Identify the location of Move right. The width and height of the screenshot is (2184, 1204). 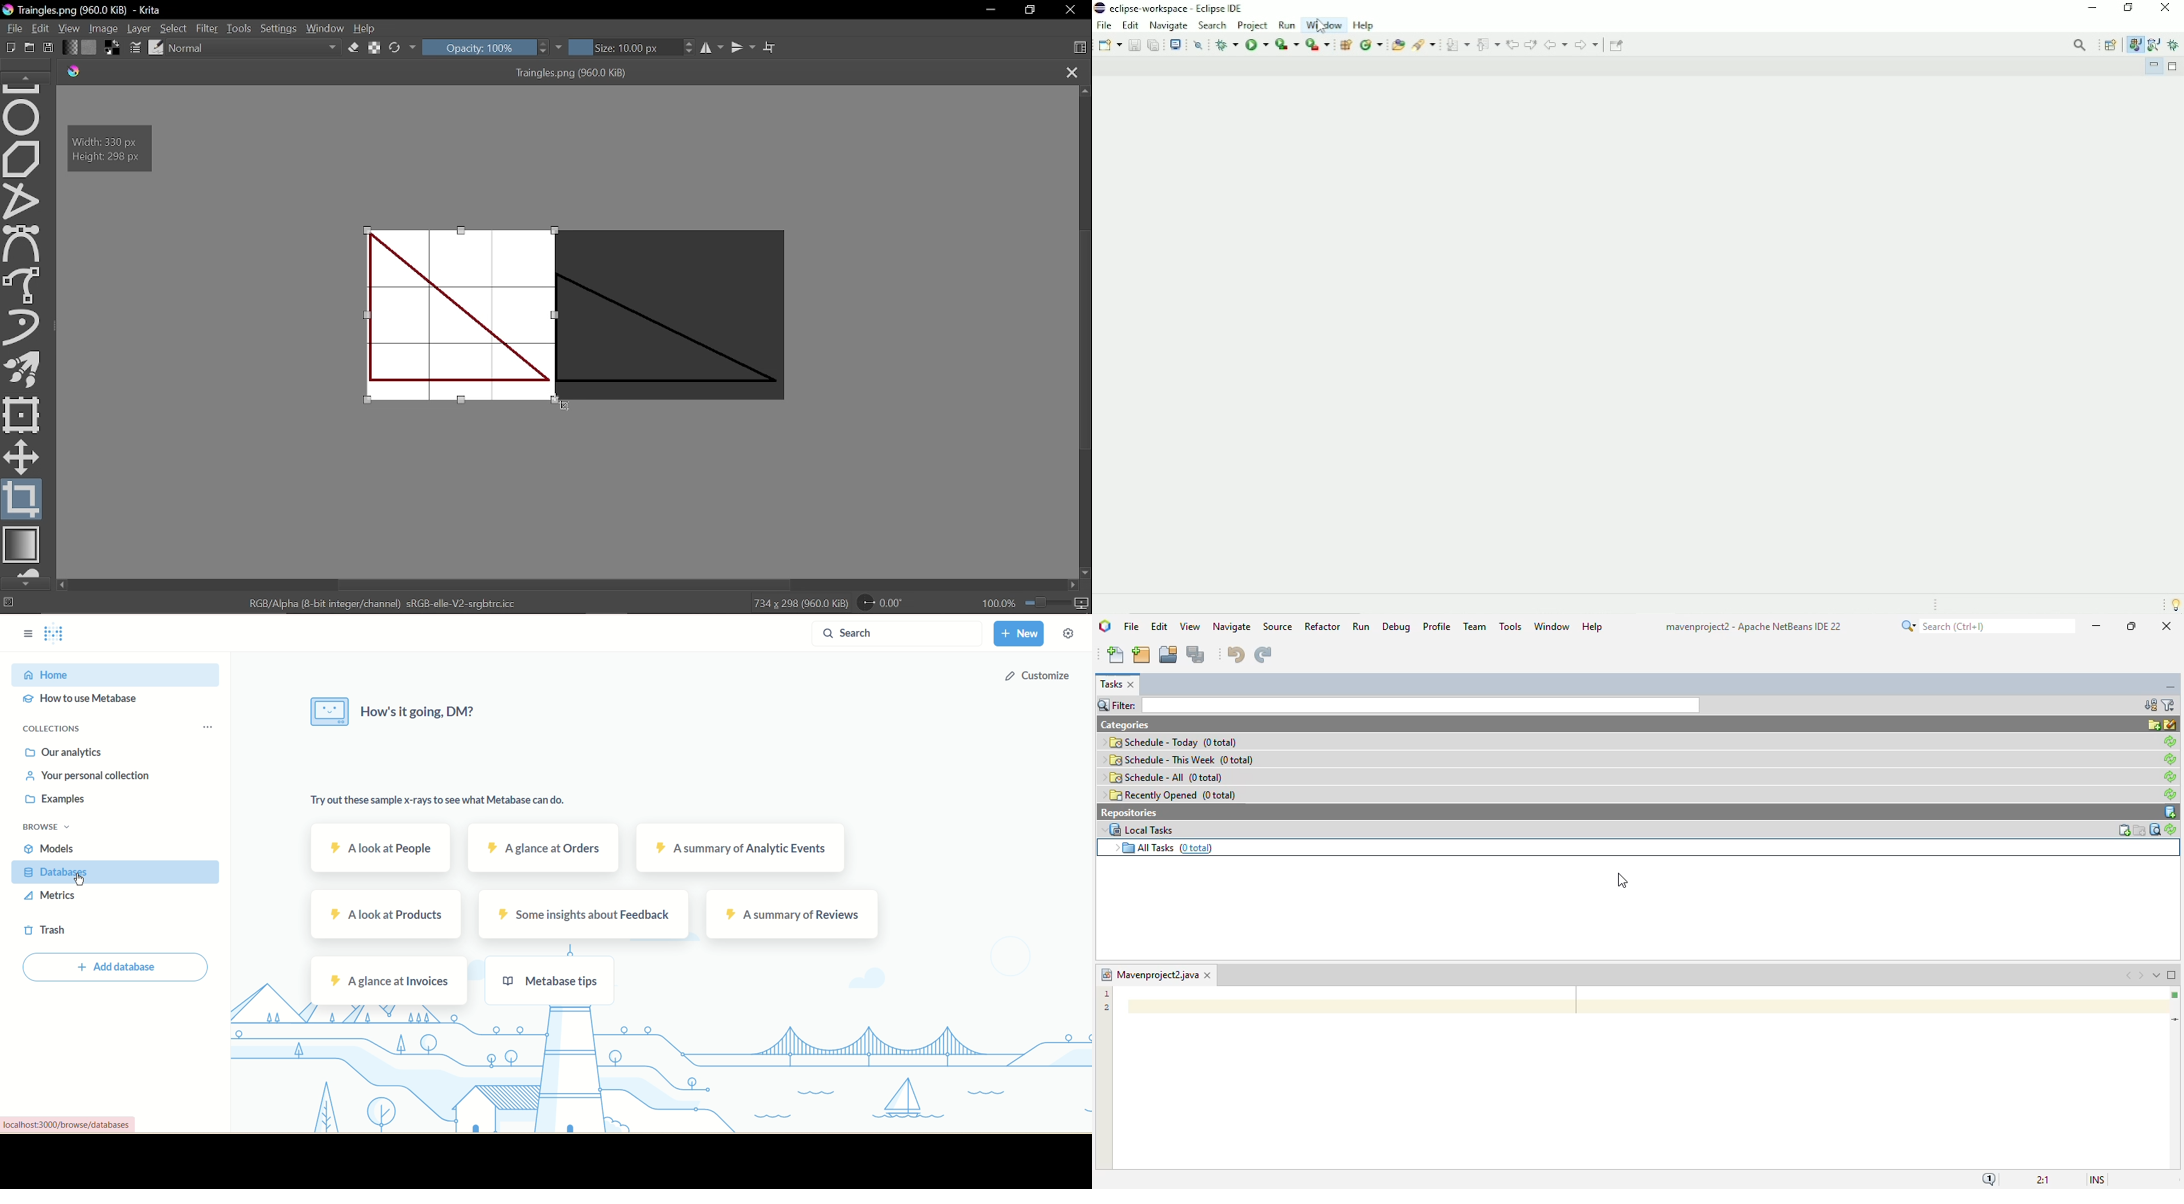
(1076, 587).